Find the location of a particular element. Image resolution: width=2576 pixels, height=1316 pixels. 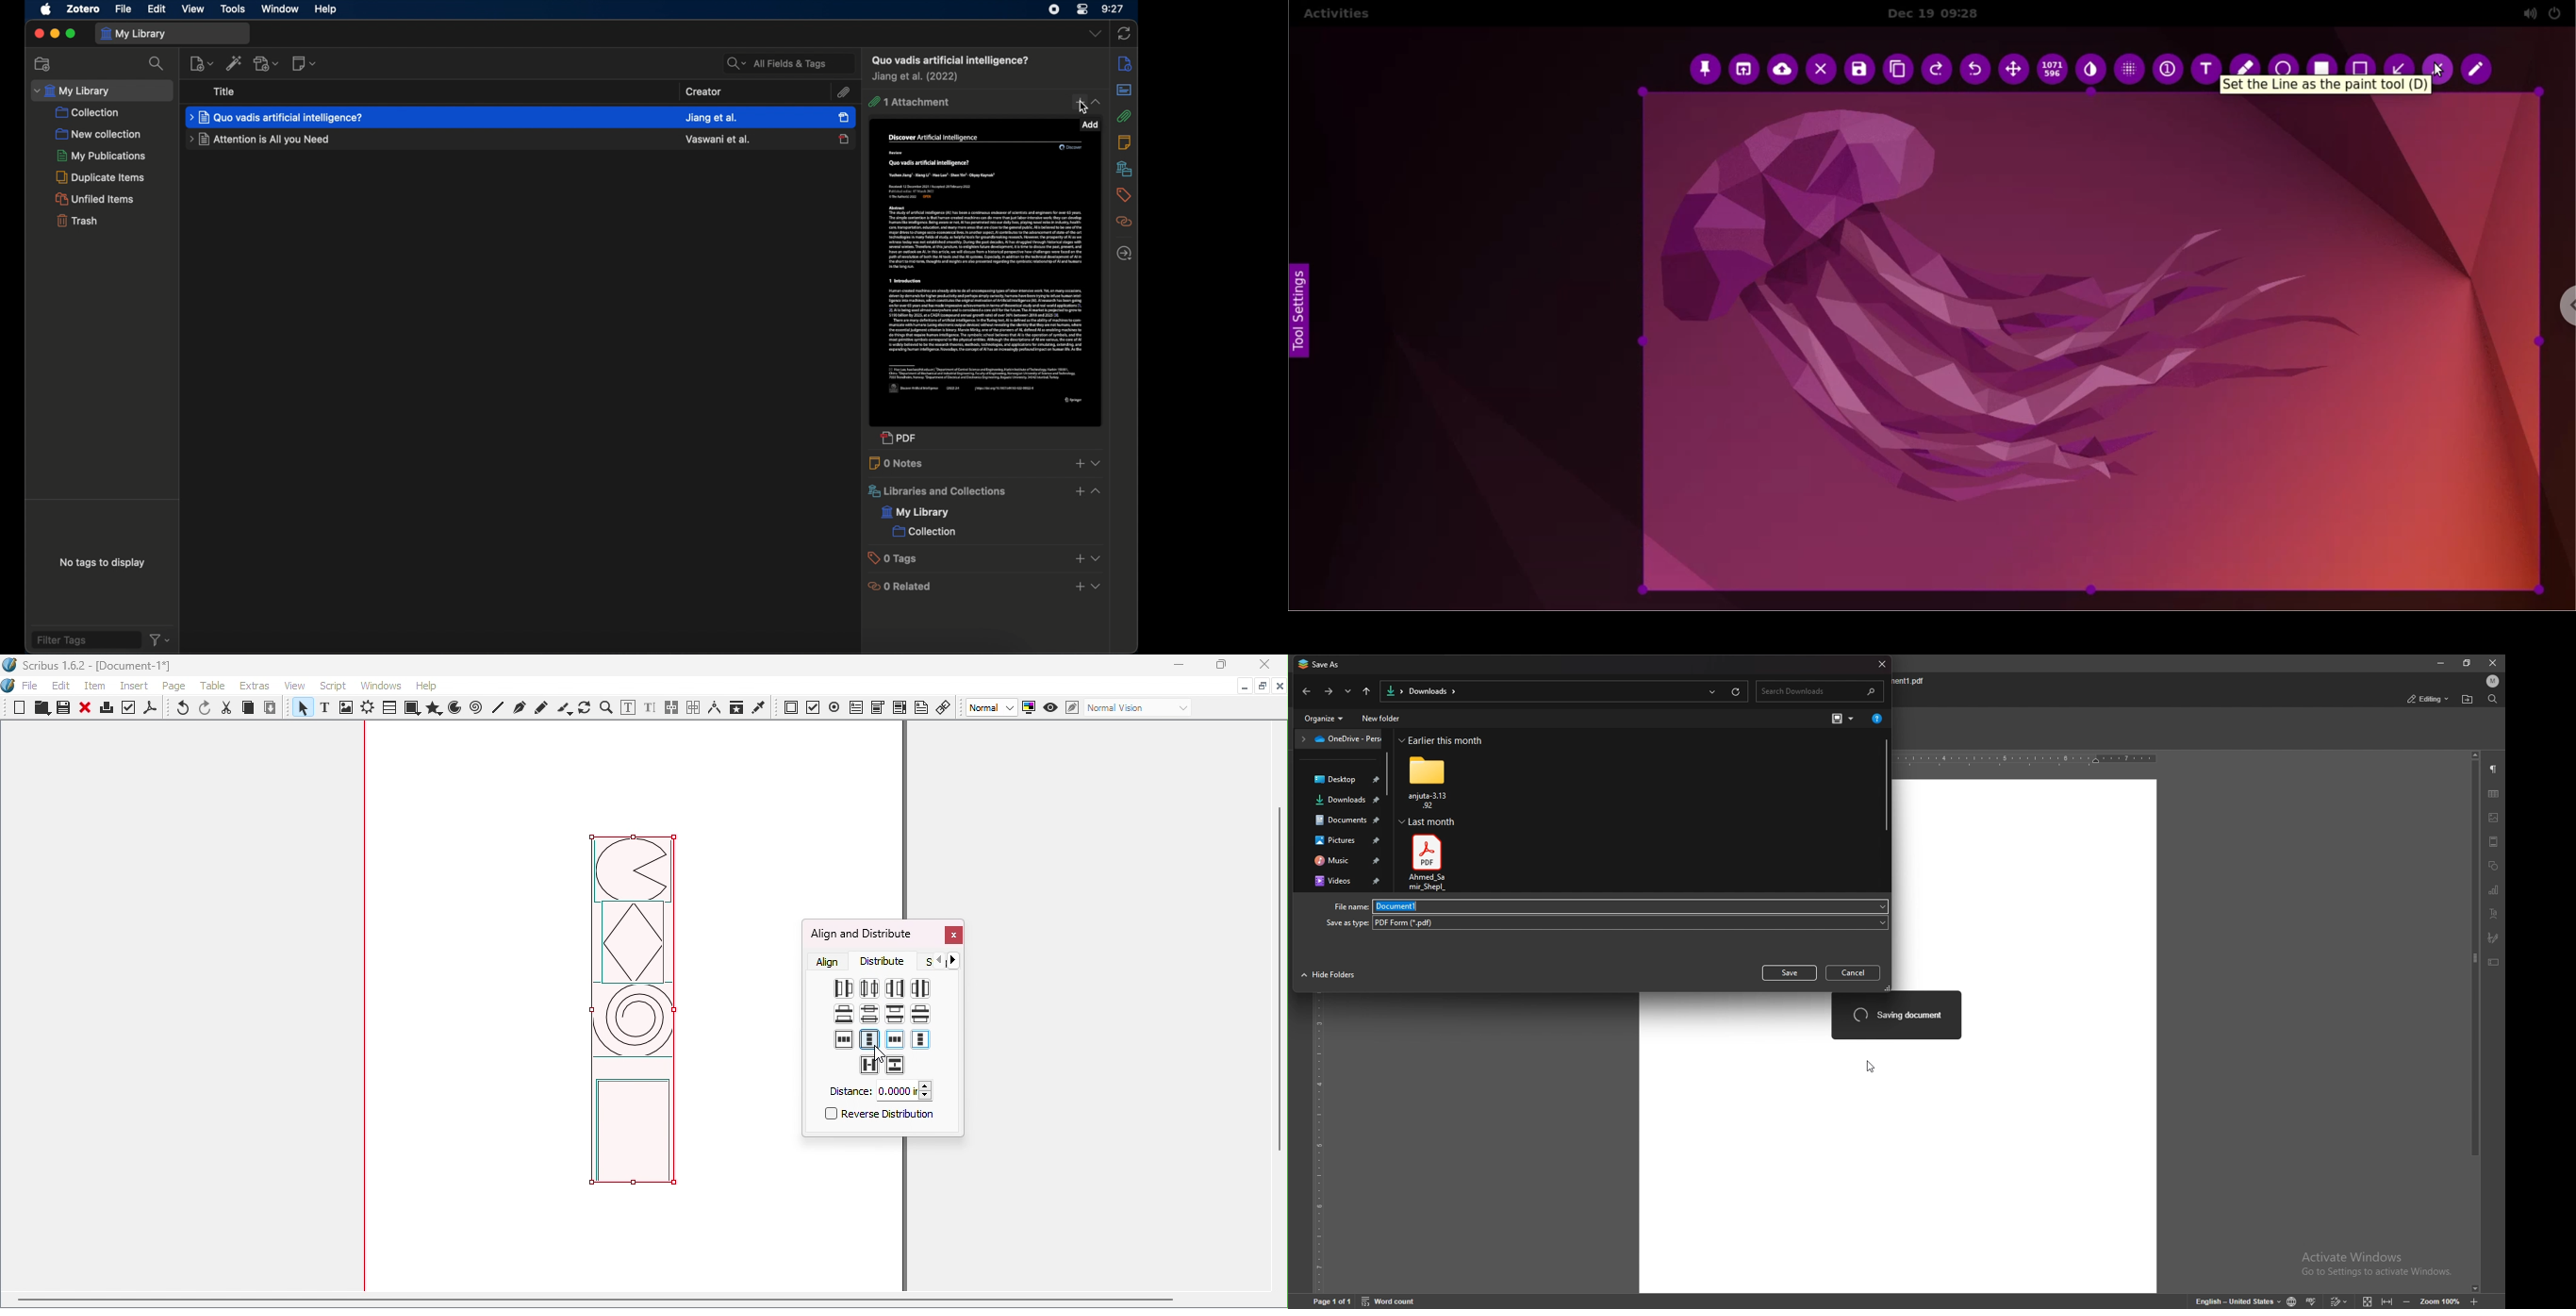

search bar is located at coordinates (1822, 692).